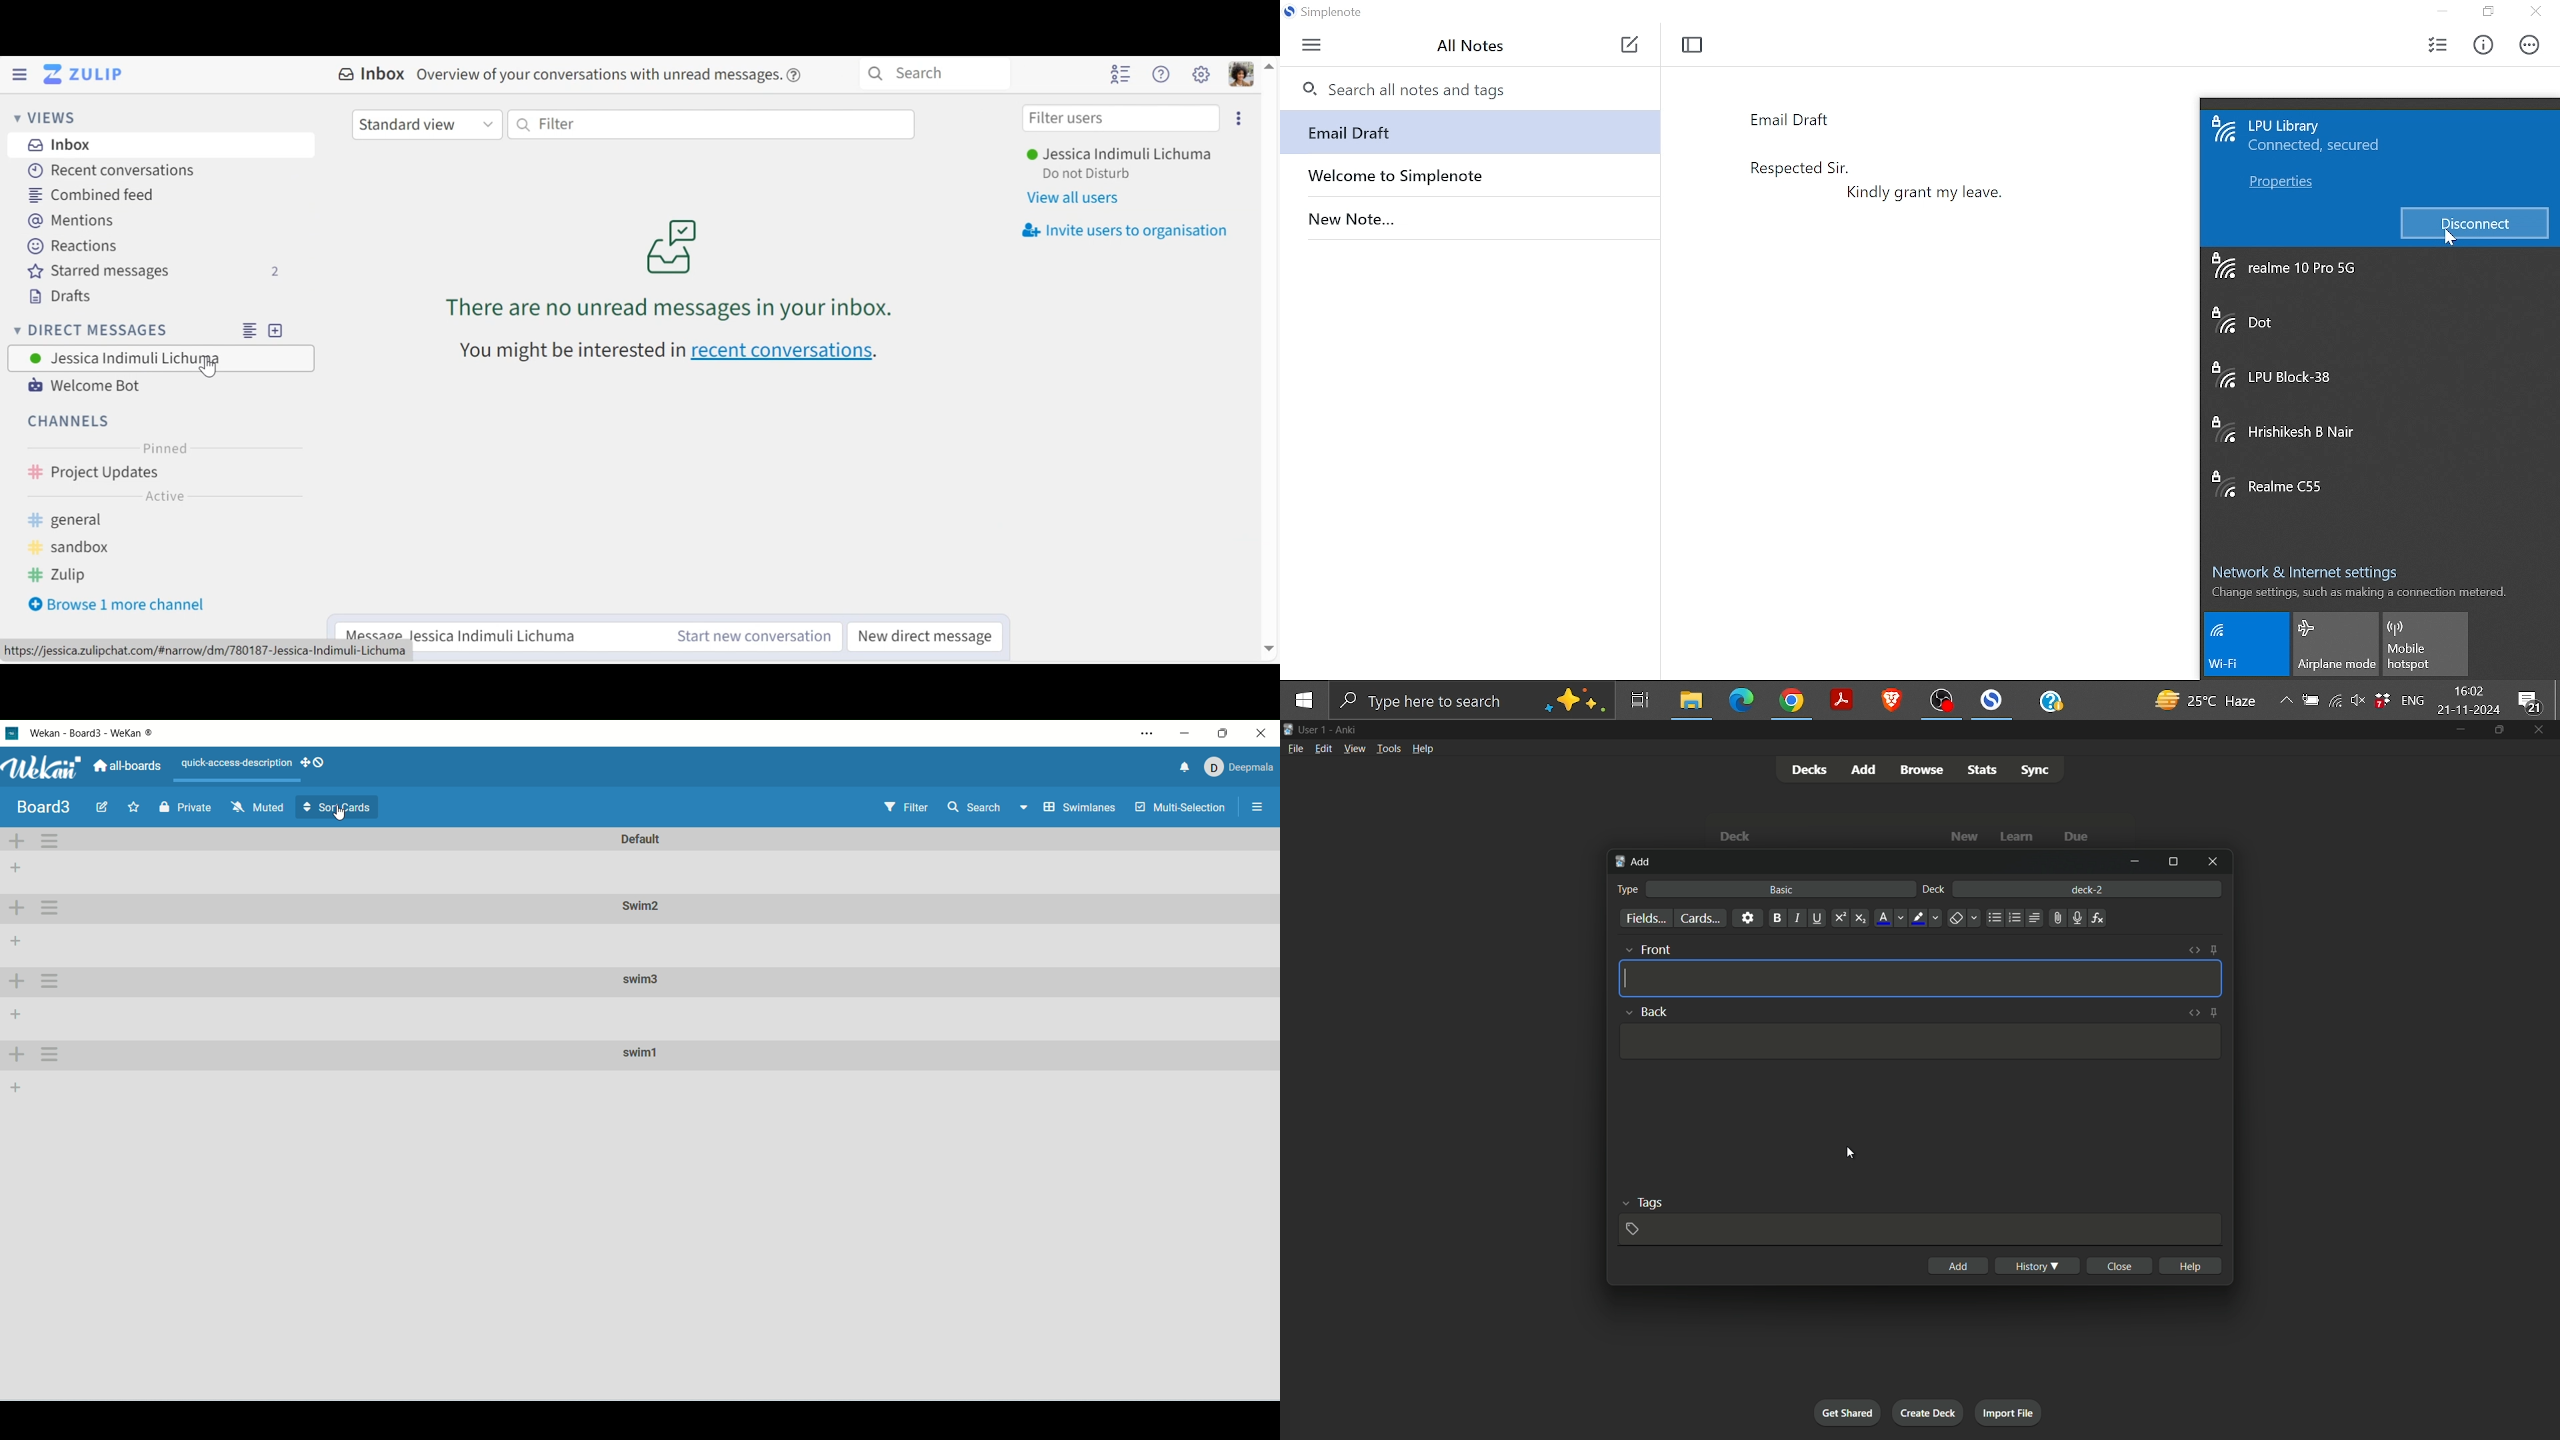 The width and height of the screenshot is (2576, 1456). I want to click on show-desktop-drag-handles, so click(317, 763).